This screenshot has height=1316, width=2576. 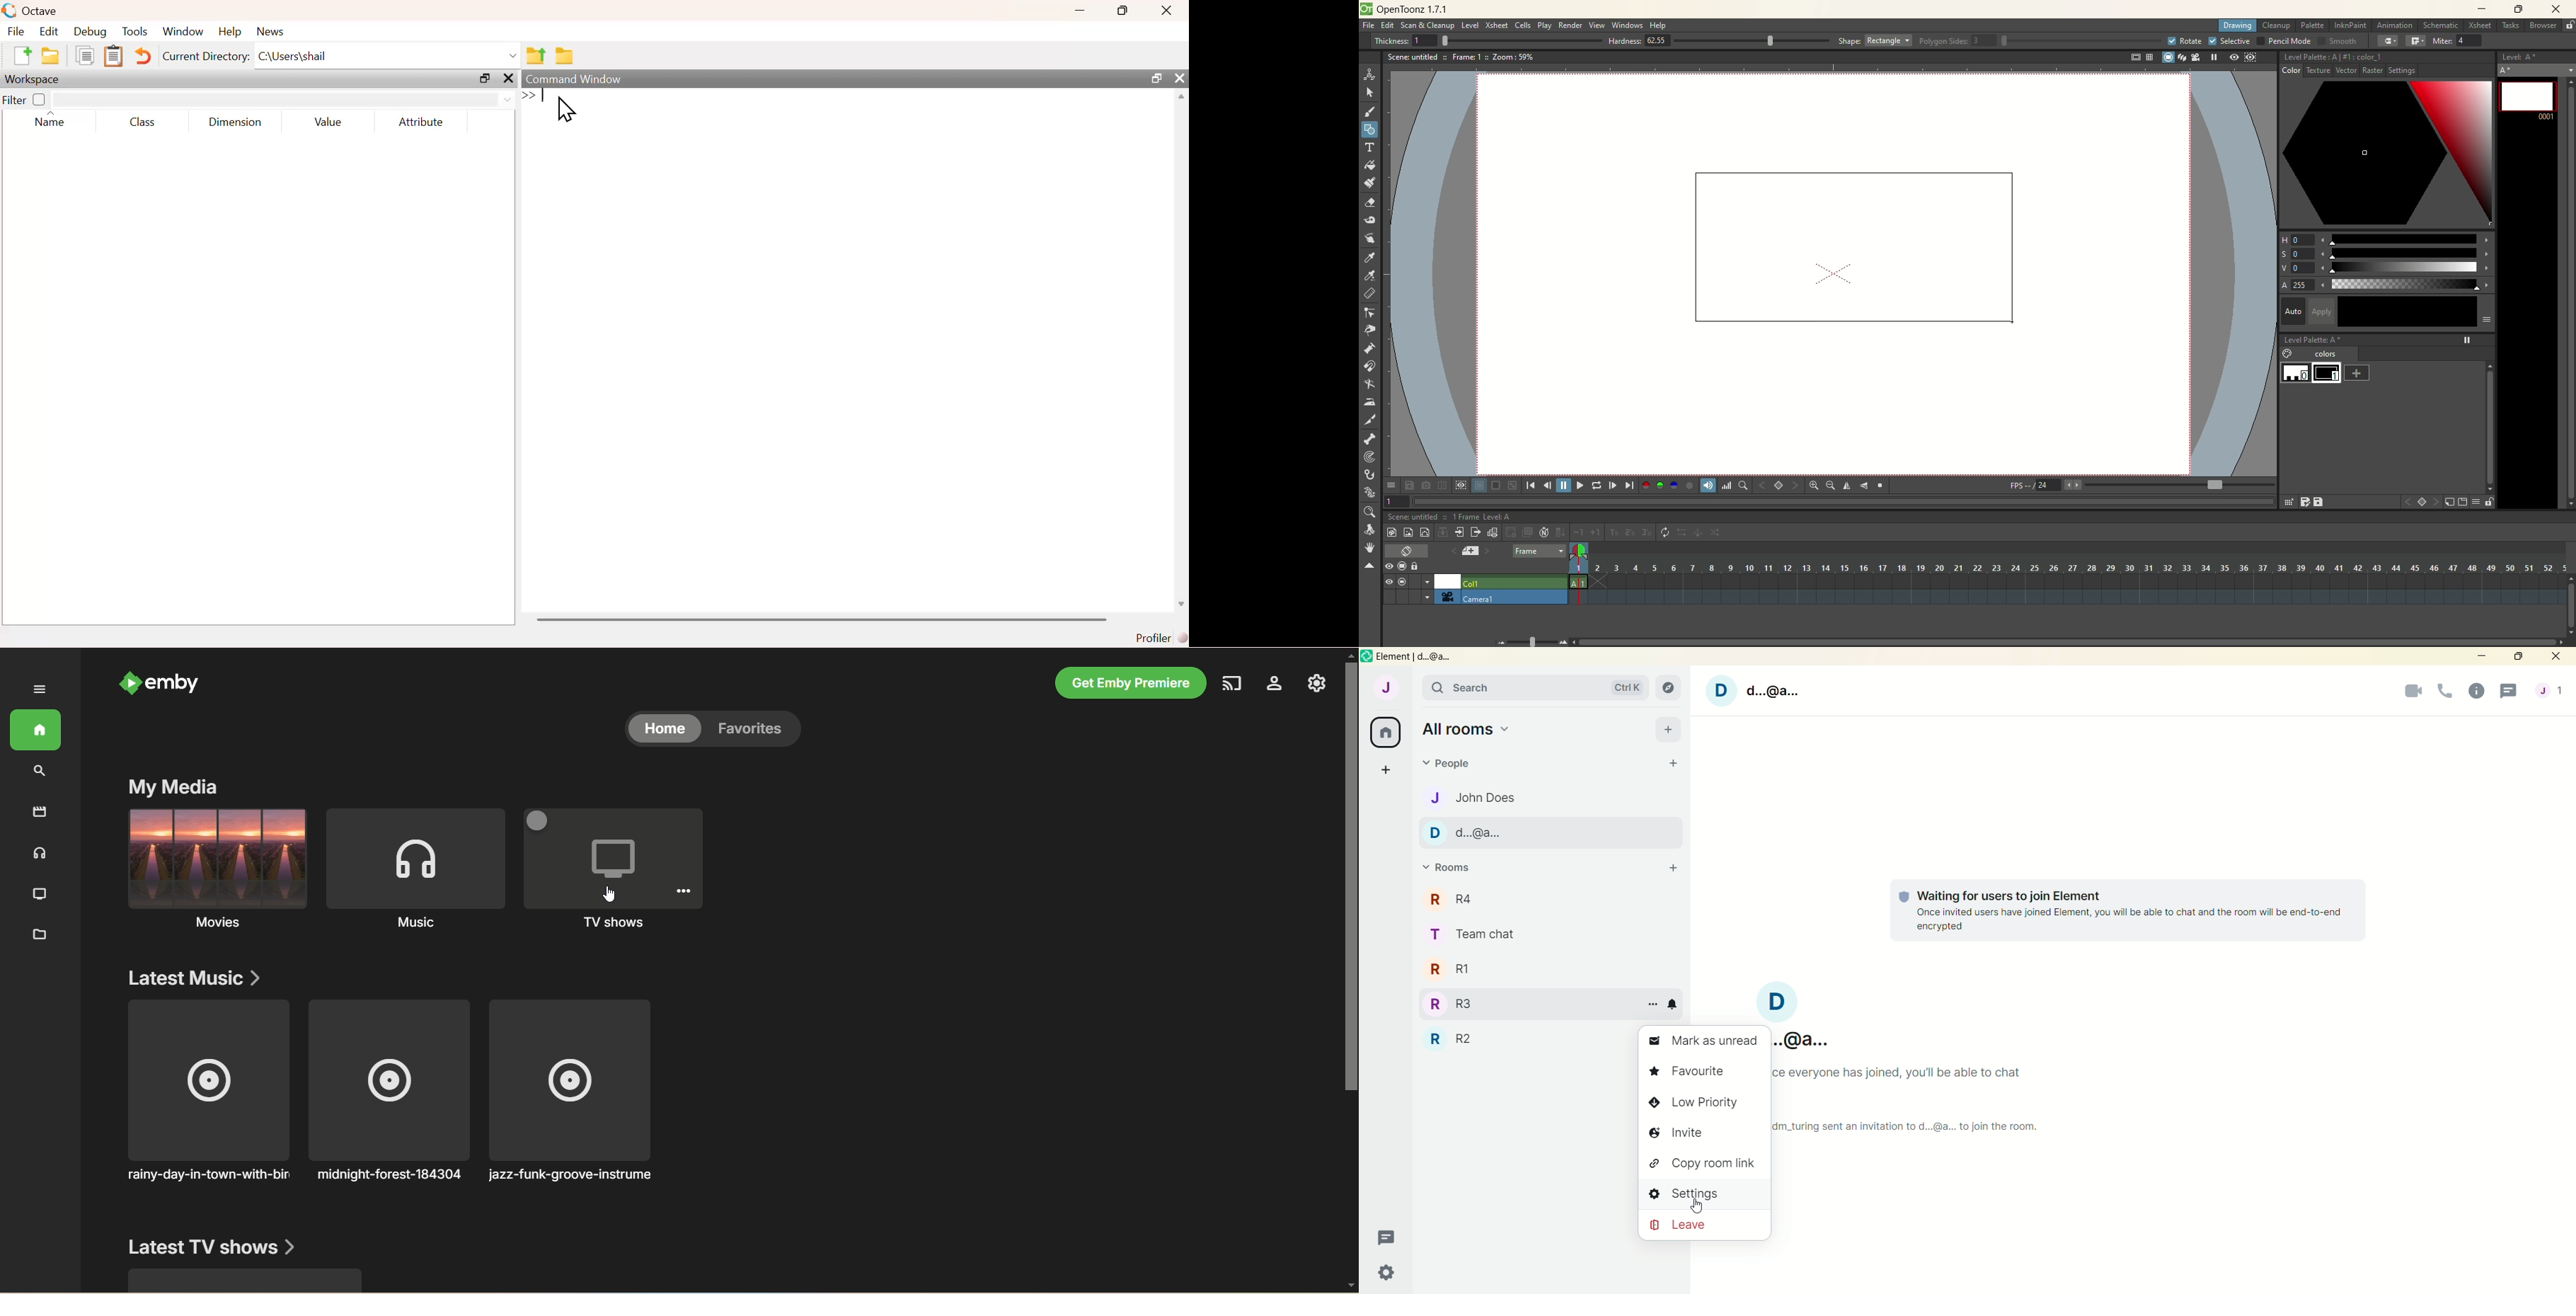 I want to click on voice call, so click(x=2446, y=690).